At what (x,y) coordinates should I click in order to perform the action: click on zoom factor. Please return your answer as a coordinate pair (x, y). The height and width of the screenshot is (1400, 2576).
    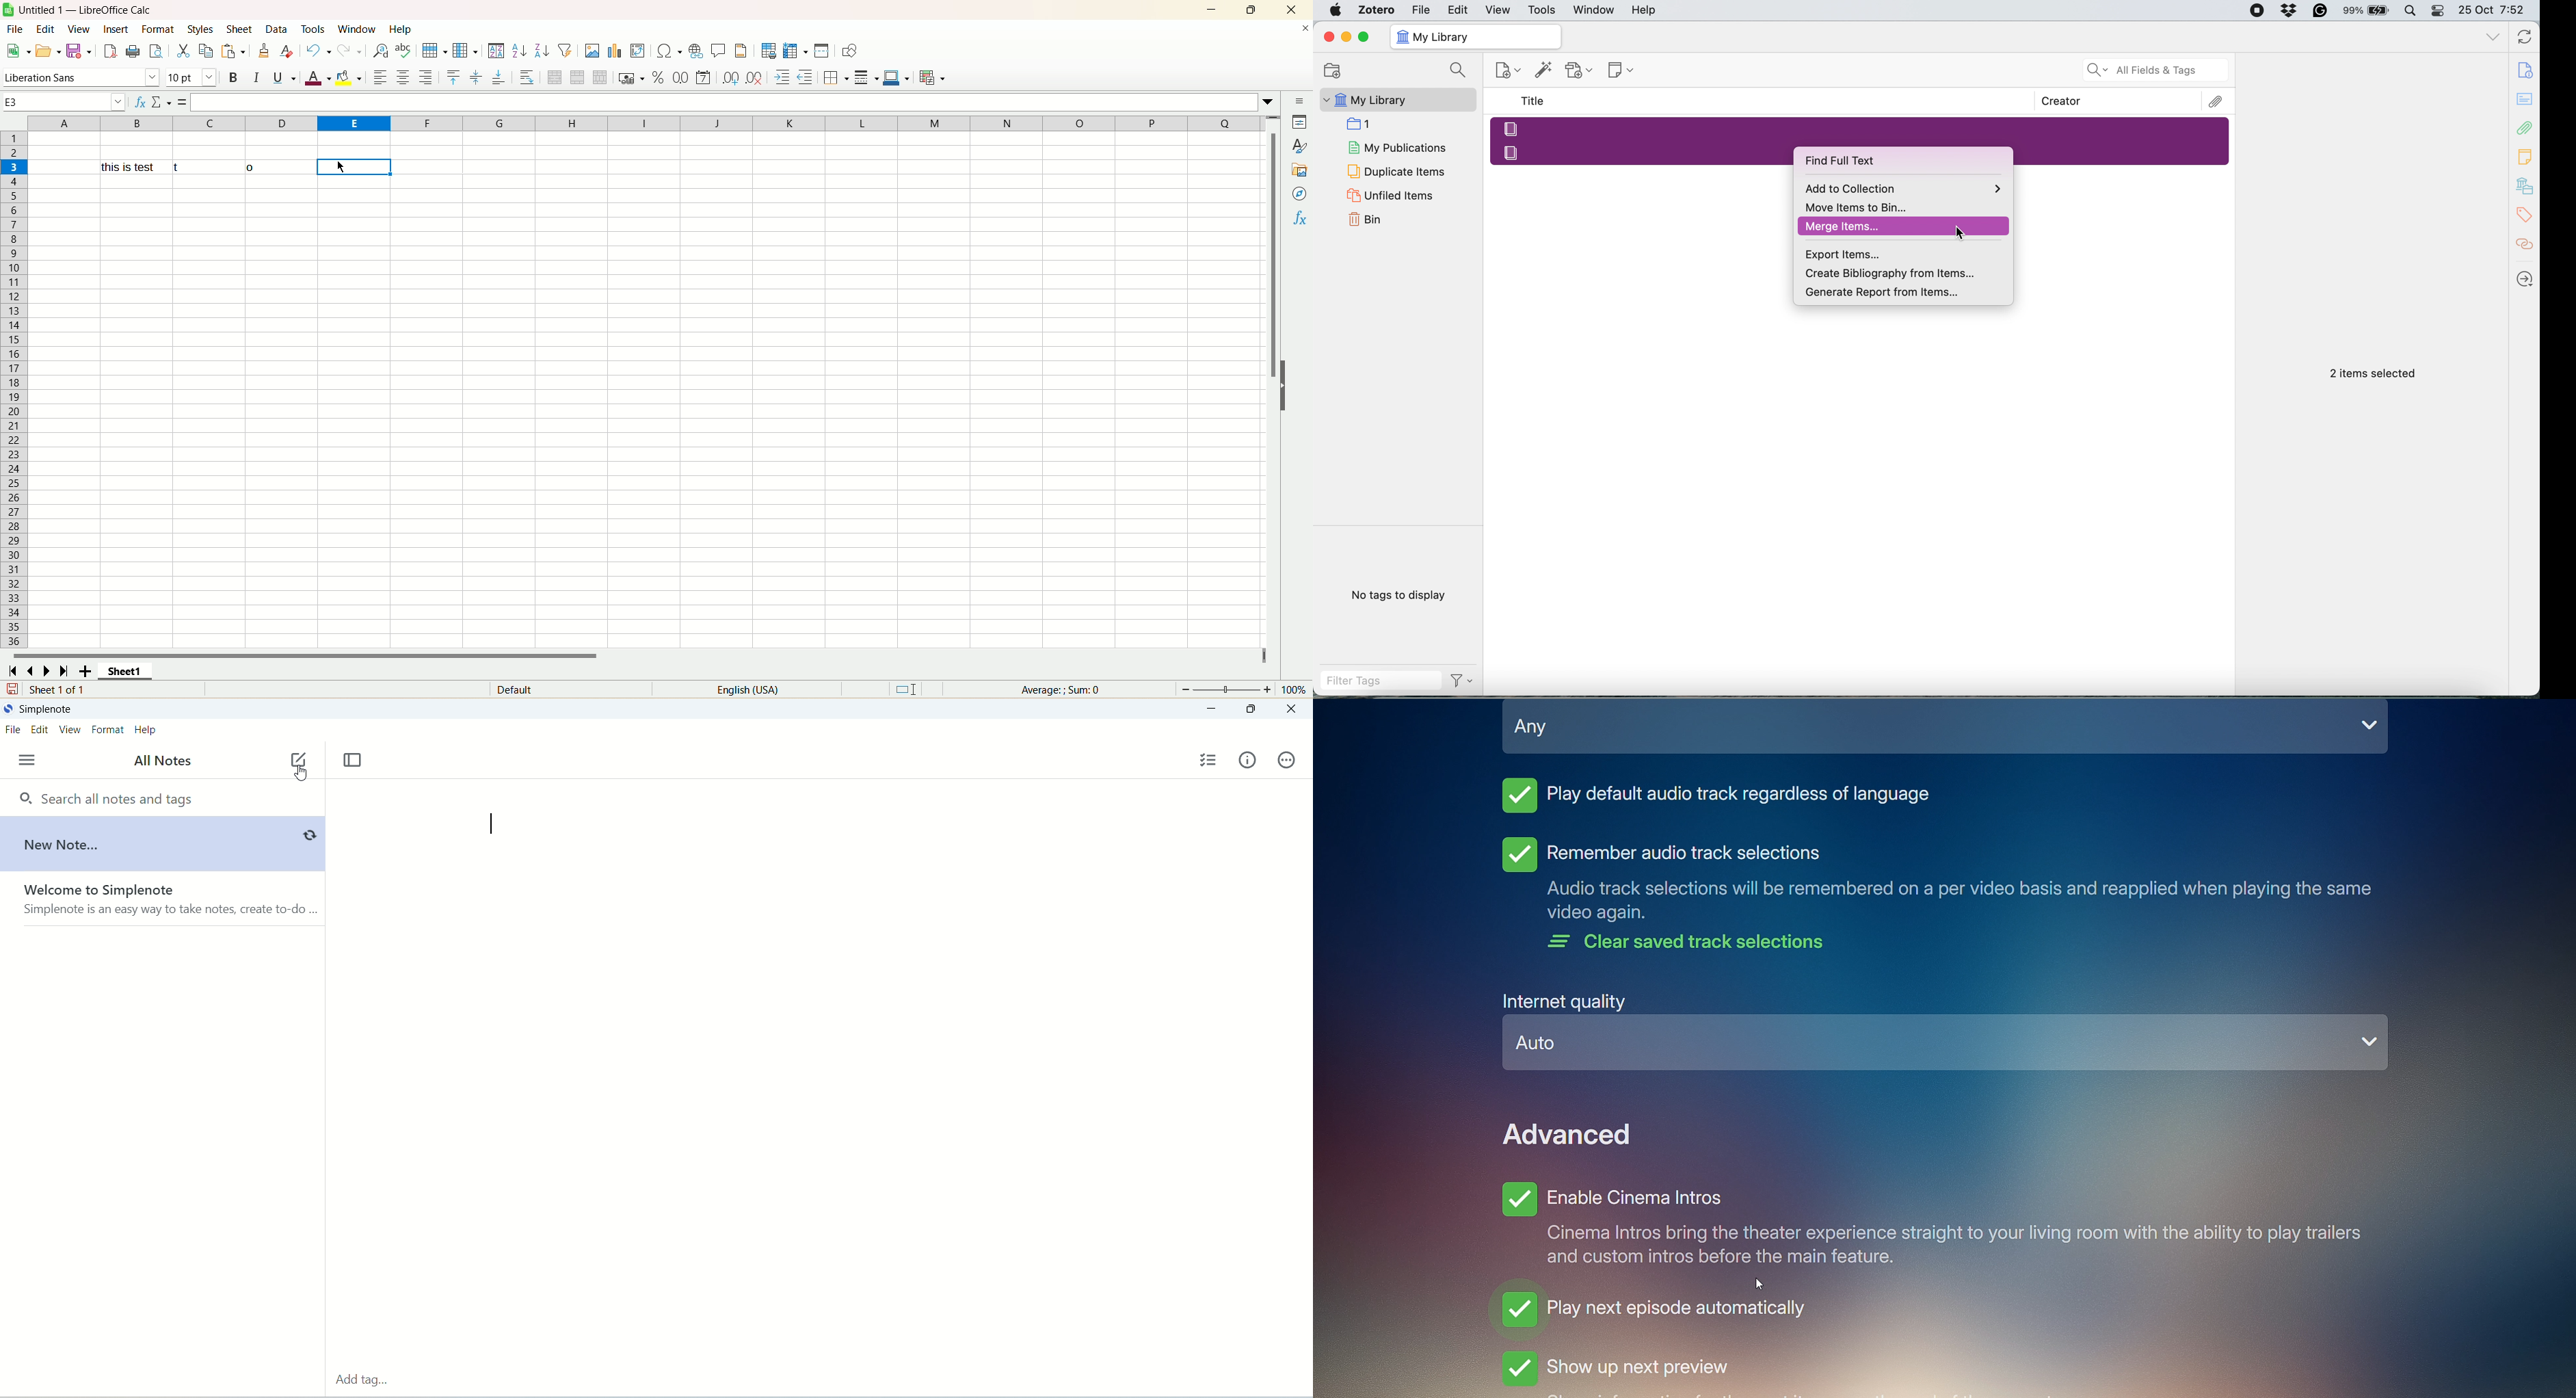
    Looking at the image, I should click on (1245, 689).